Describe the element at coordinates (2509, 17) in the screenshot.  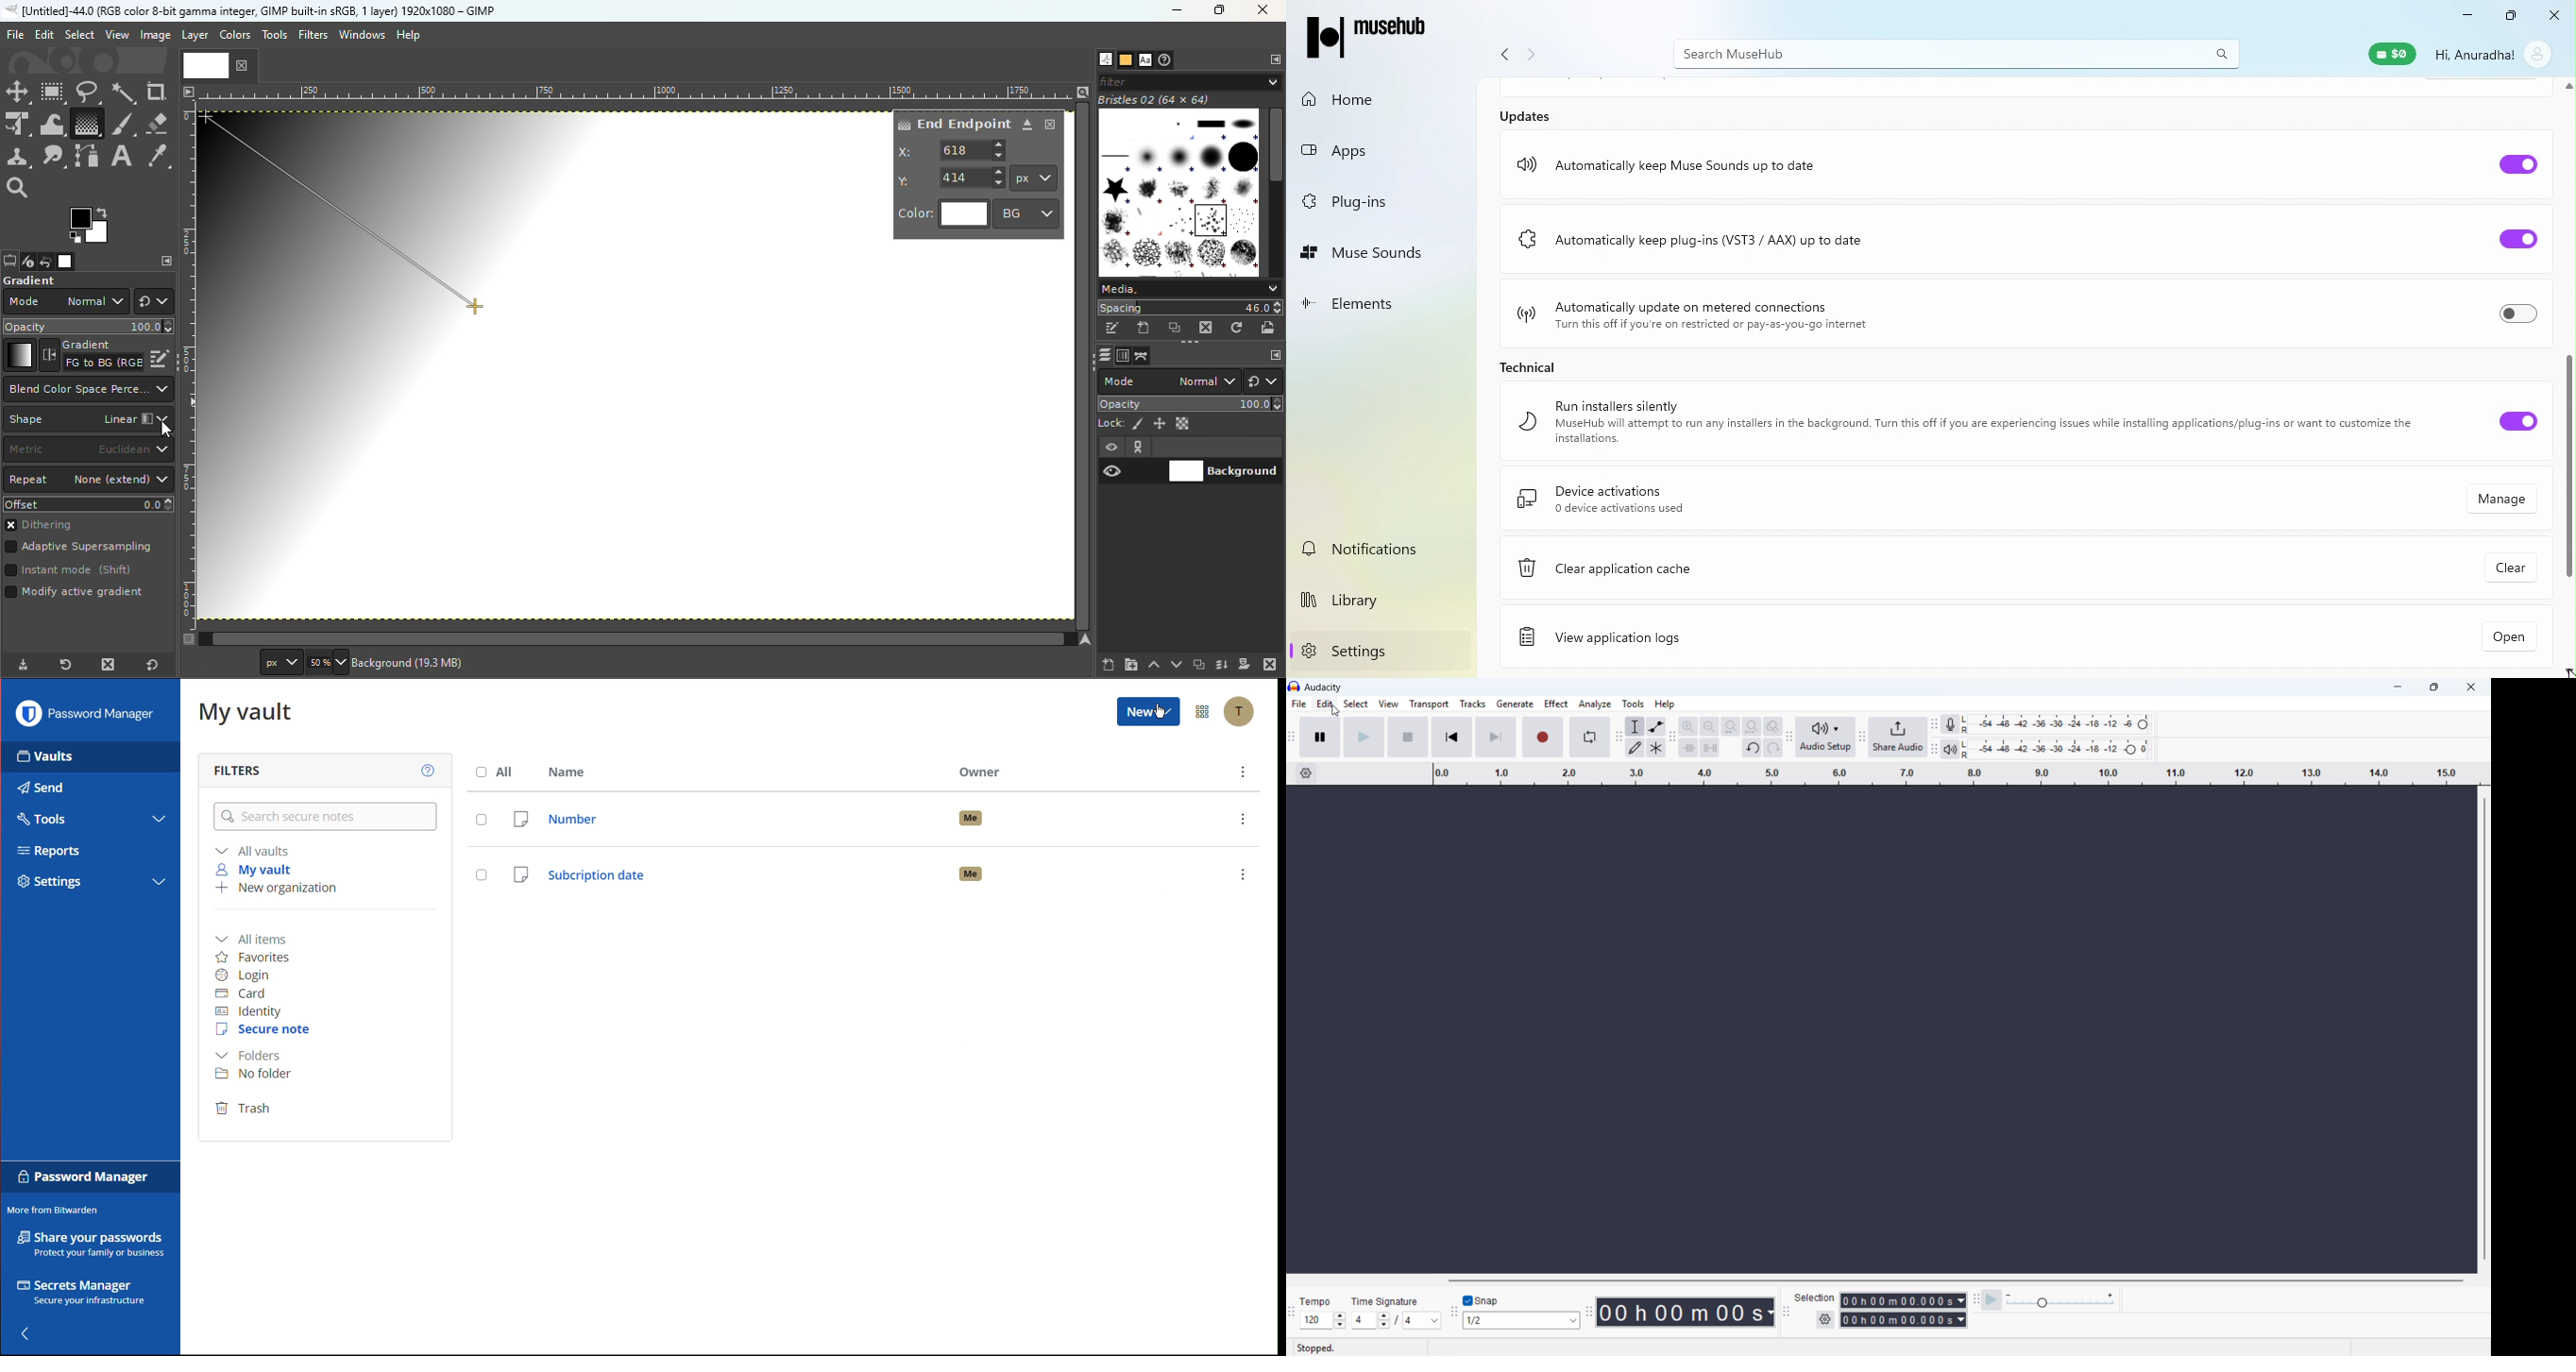
I see `Maximize` at that location.